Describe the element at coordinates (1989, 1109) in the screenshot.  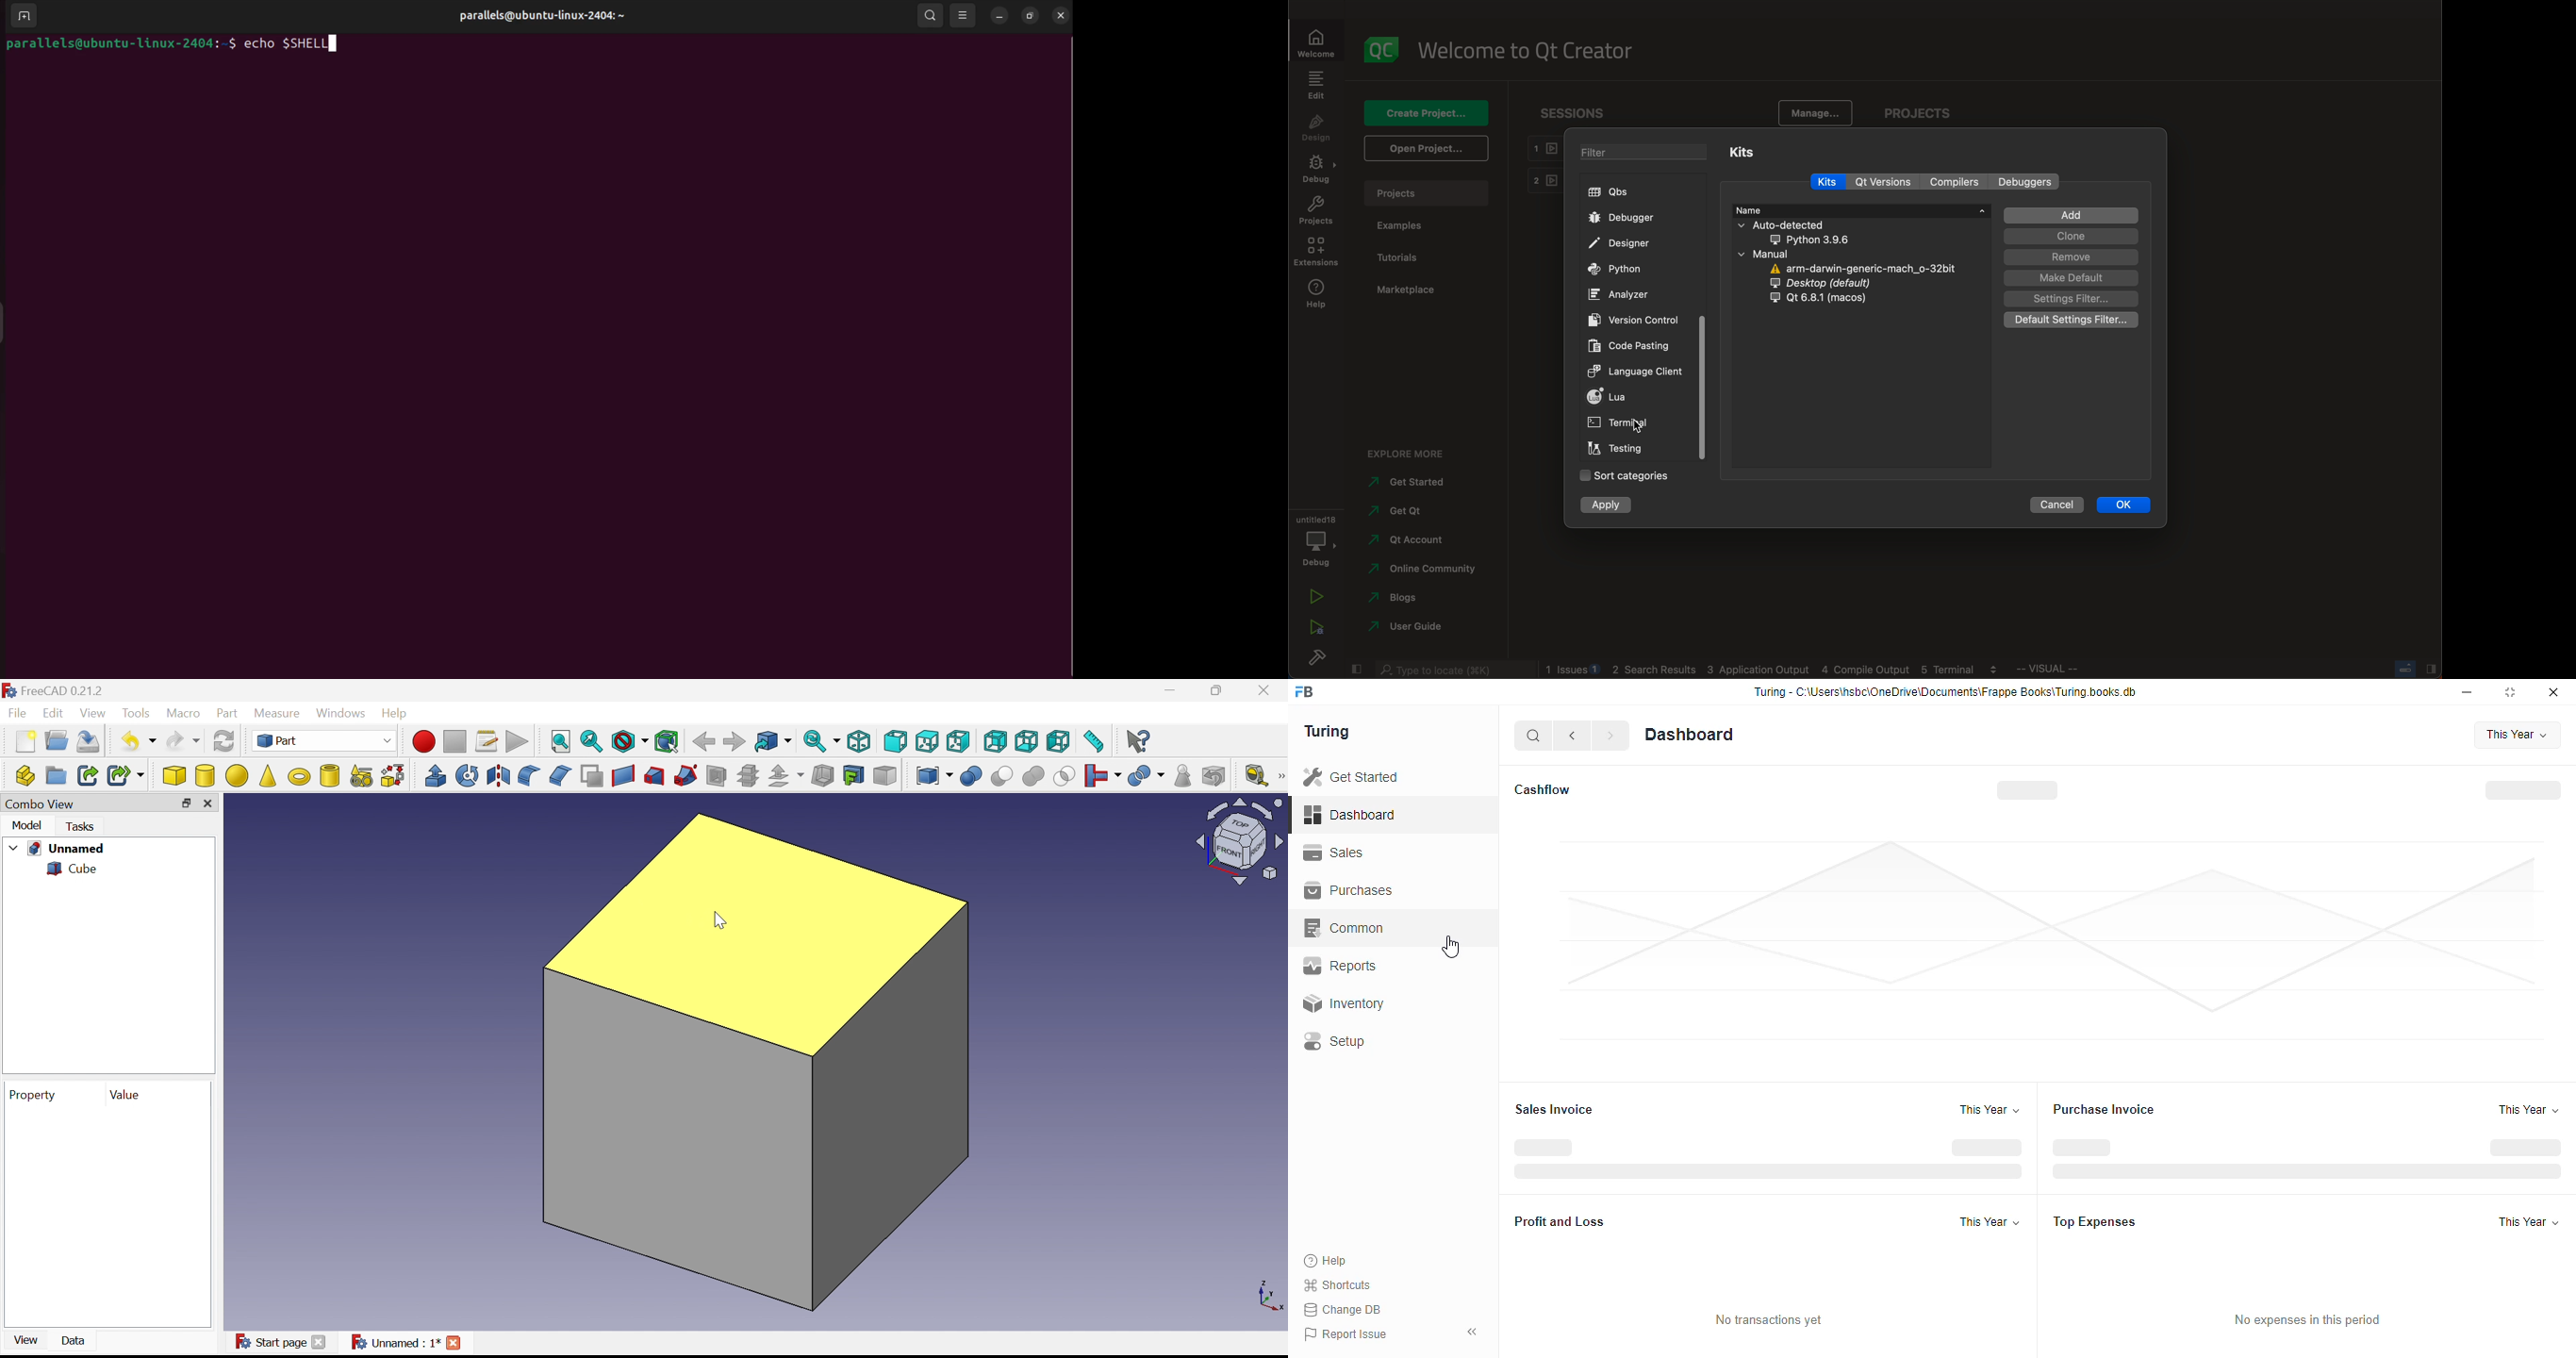
I see `this year` at that location.